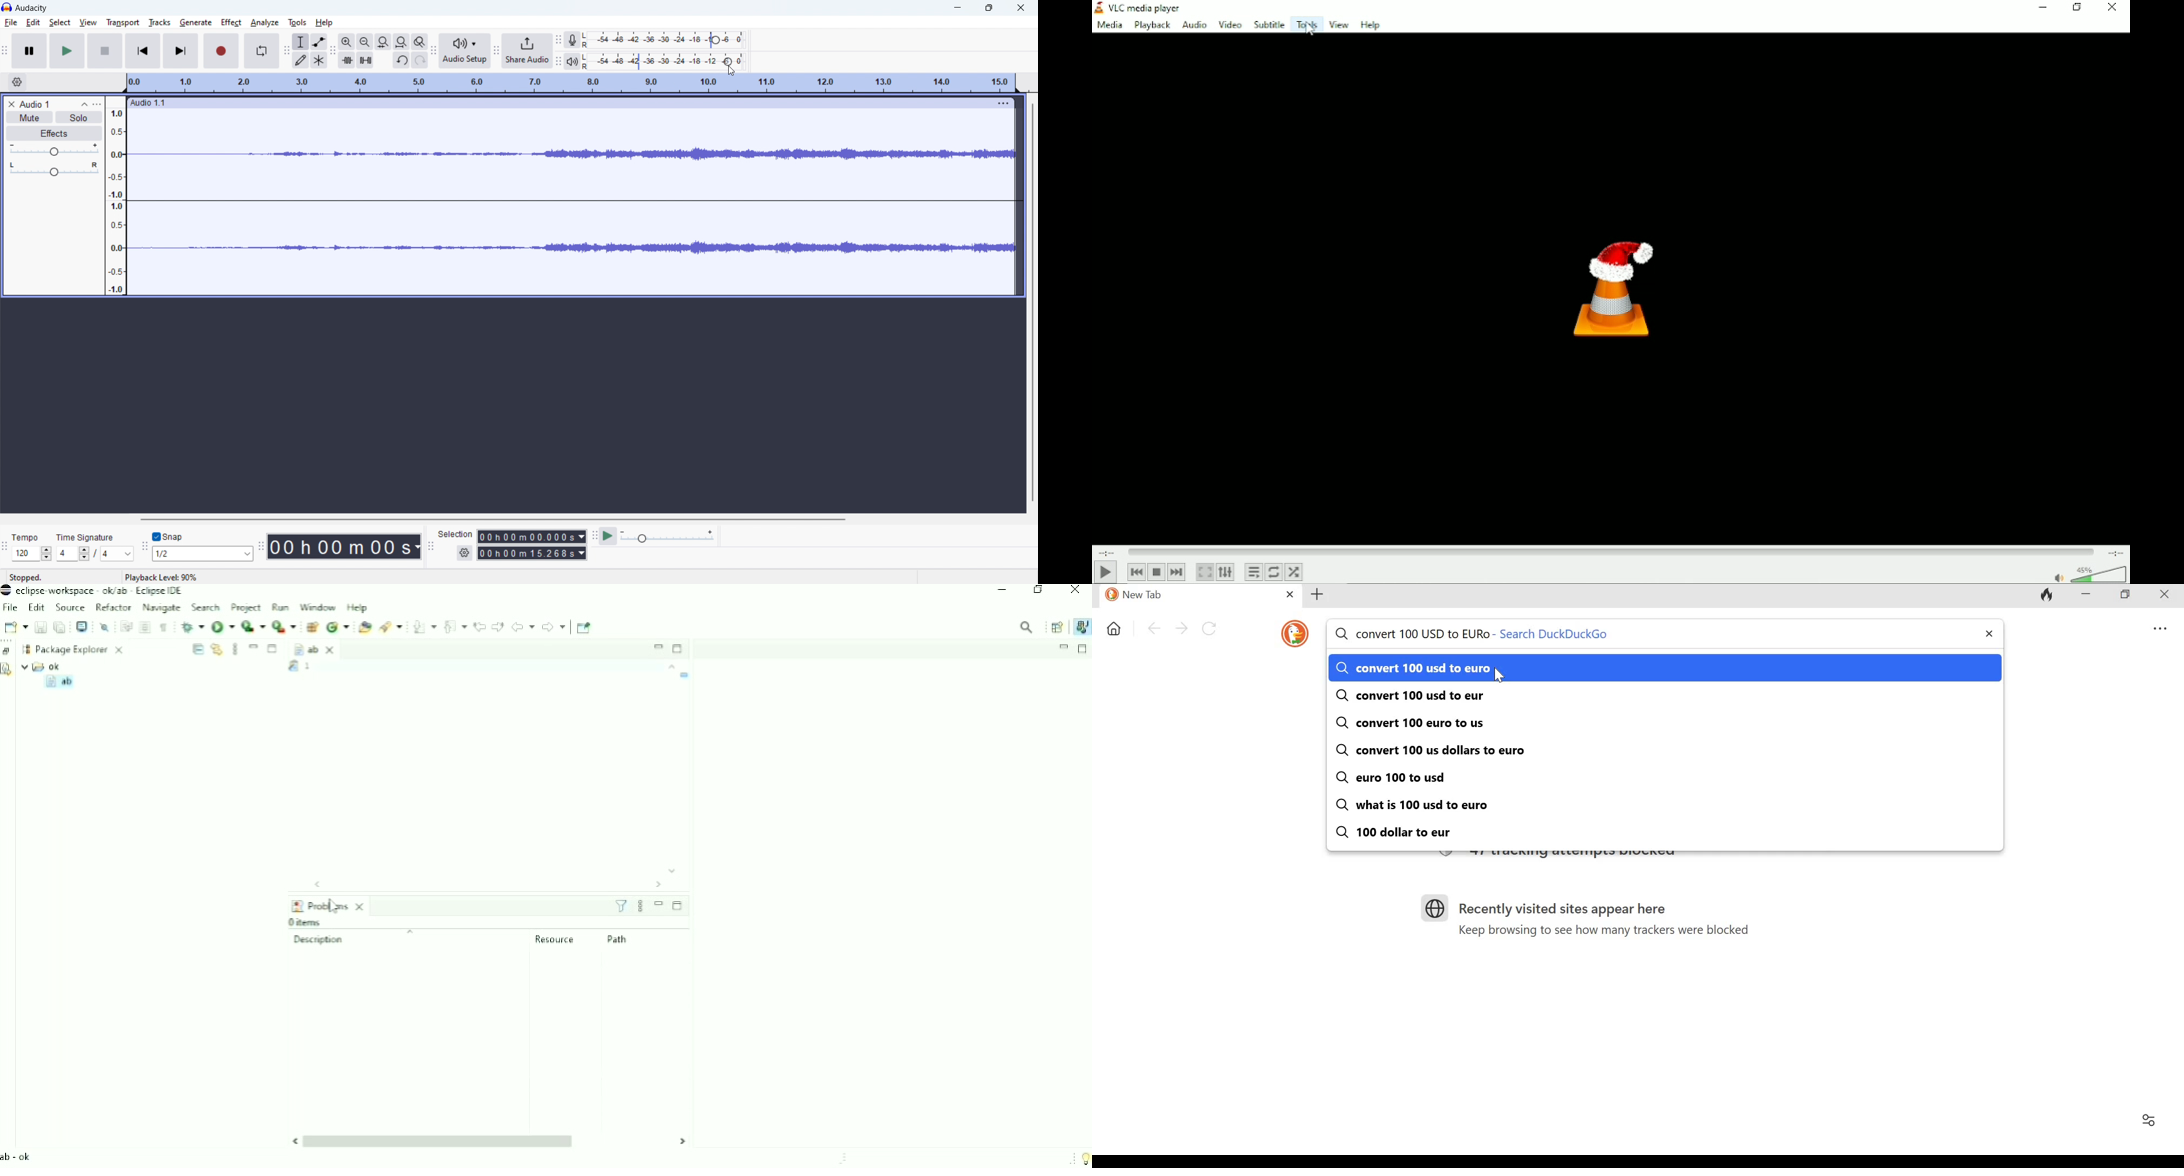  Describe the element at coordinates (196, 22) in the screenshot. I see `generate` at that location.